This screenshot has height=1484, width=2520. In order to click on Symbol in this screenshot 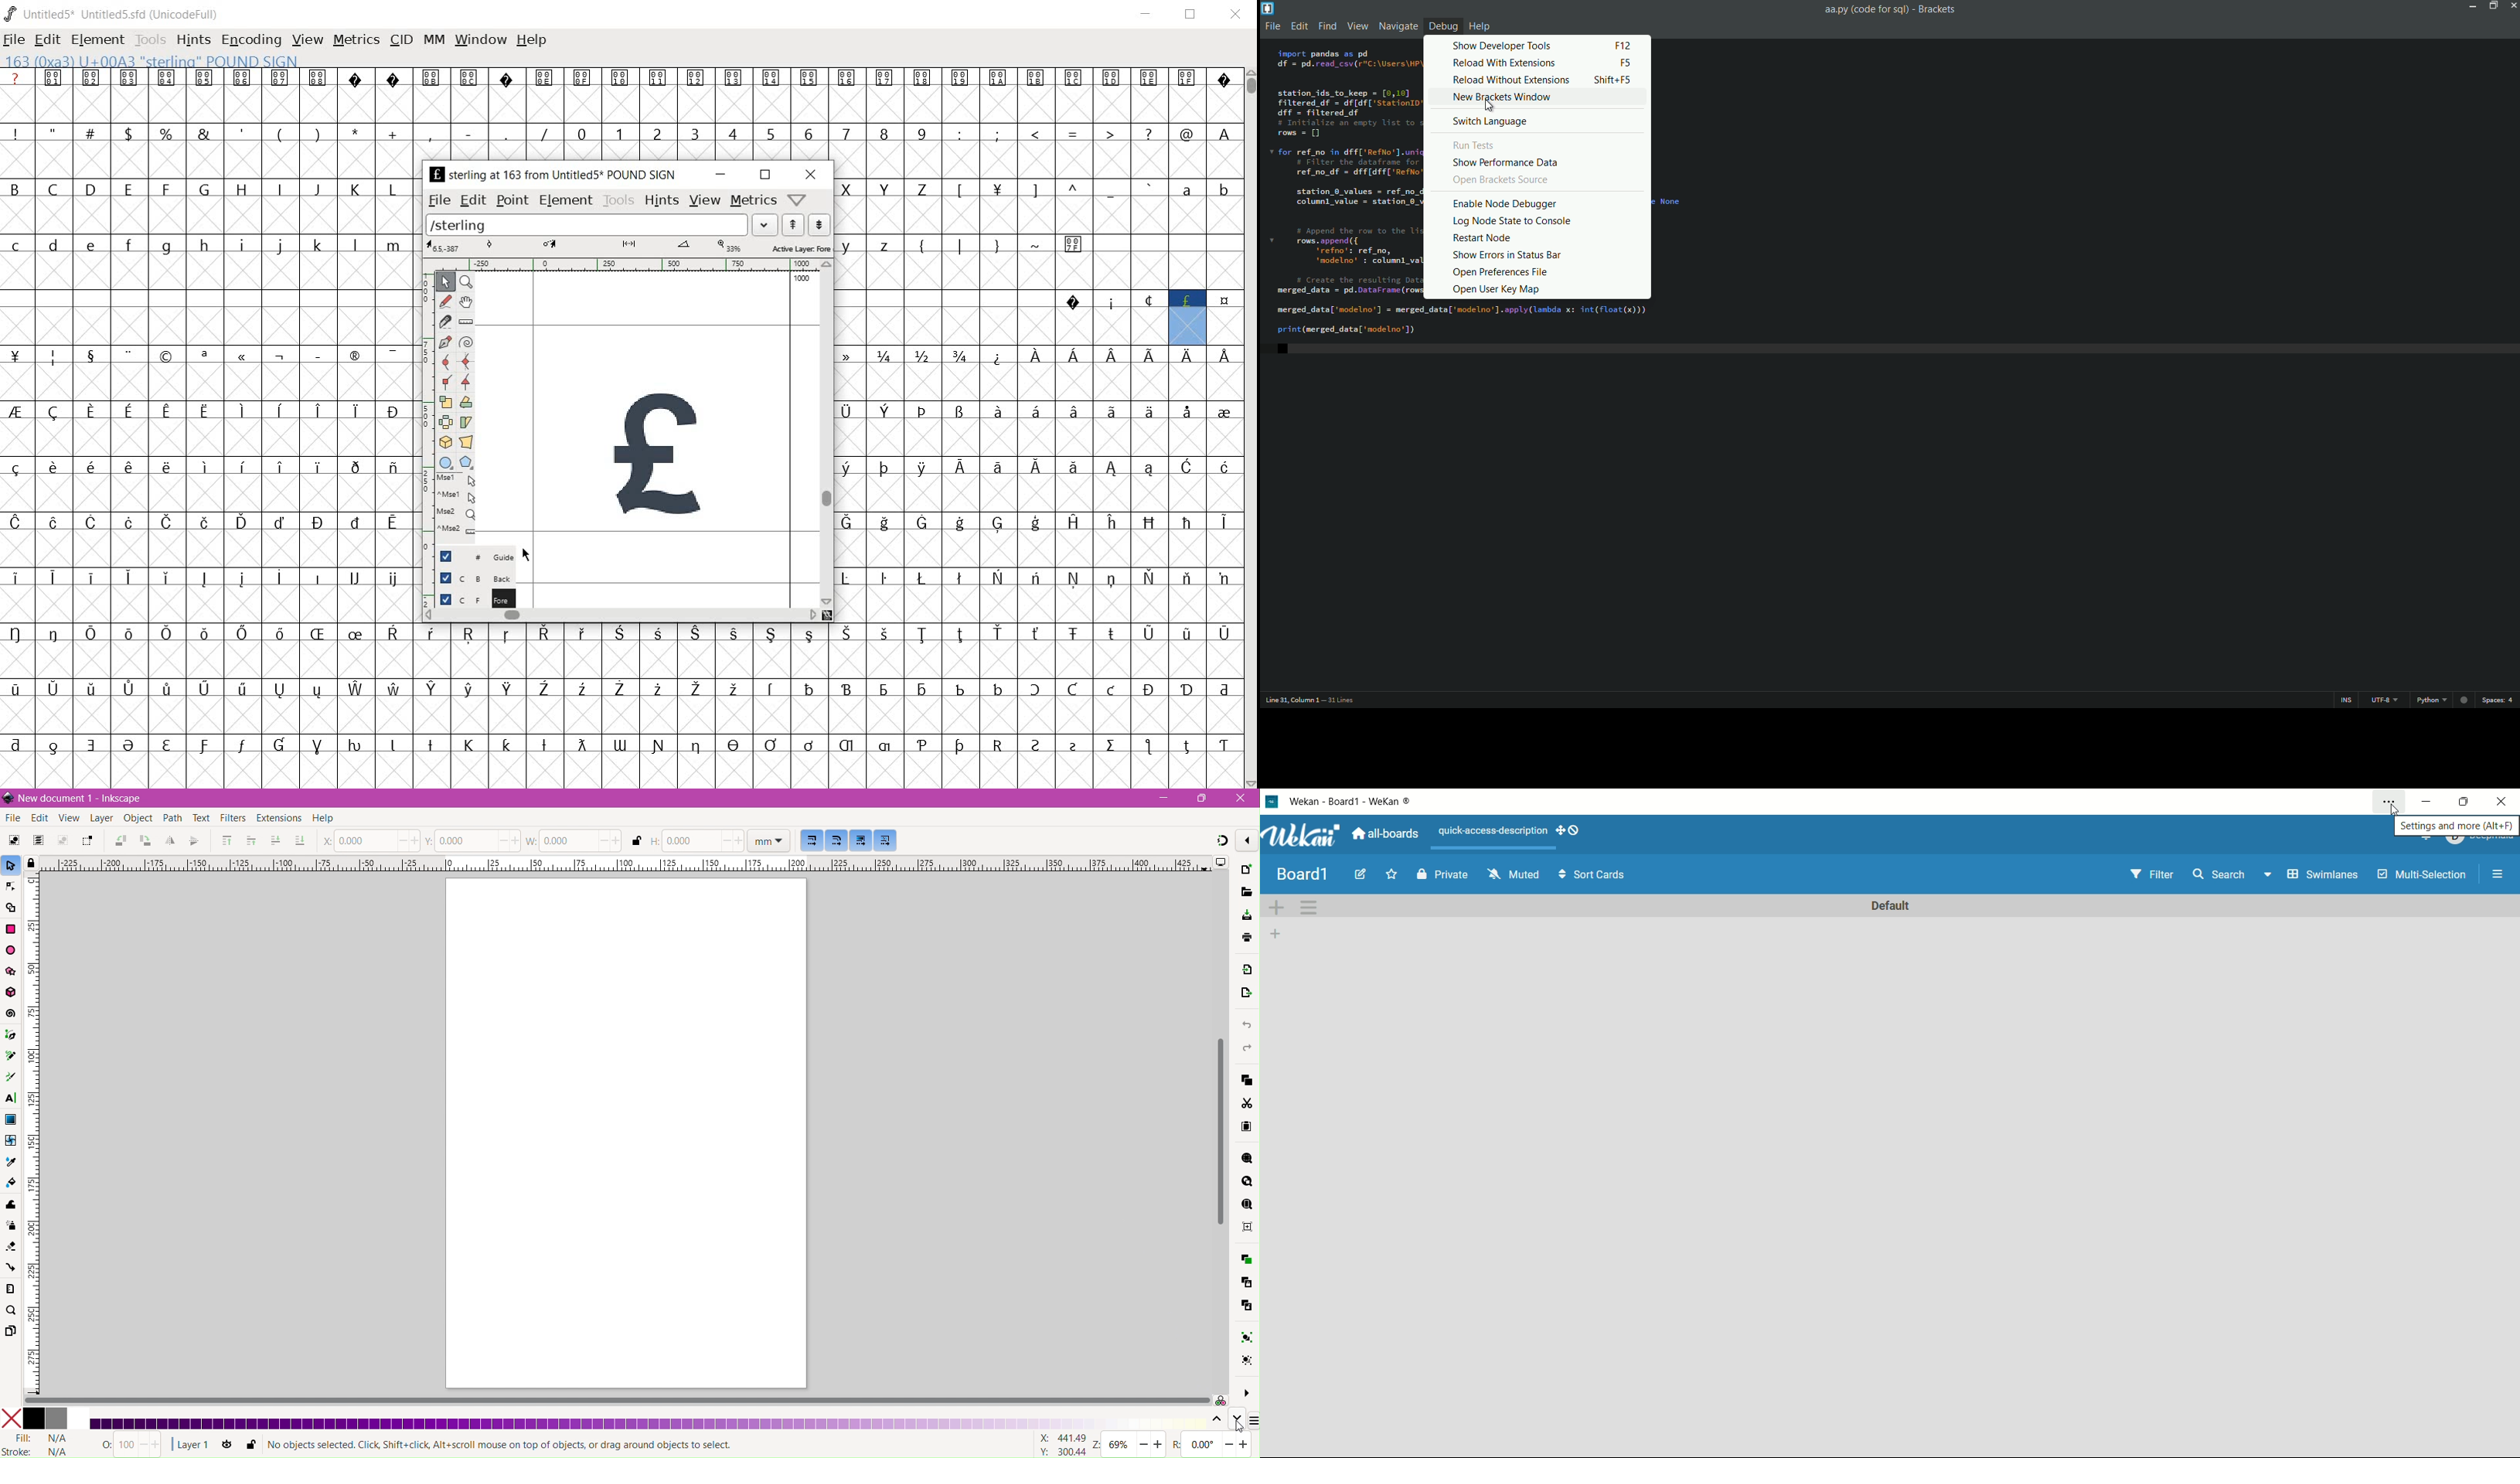, I will do `click(772, 690)`.